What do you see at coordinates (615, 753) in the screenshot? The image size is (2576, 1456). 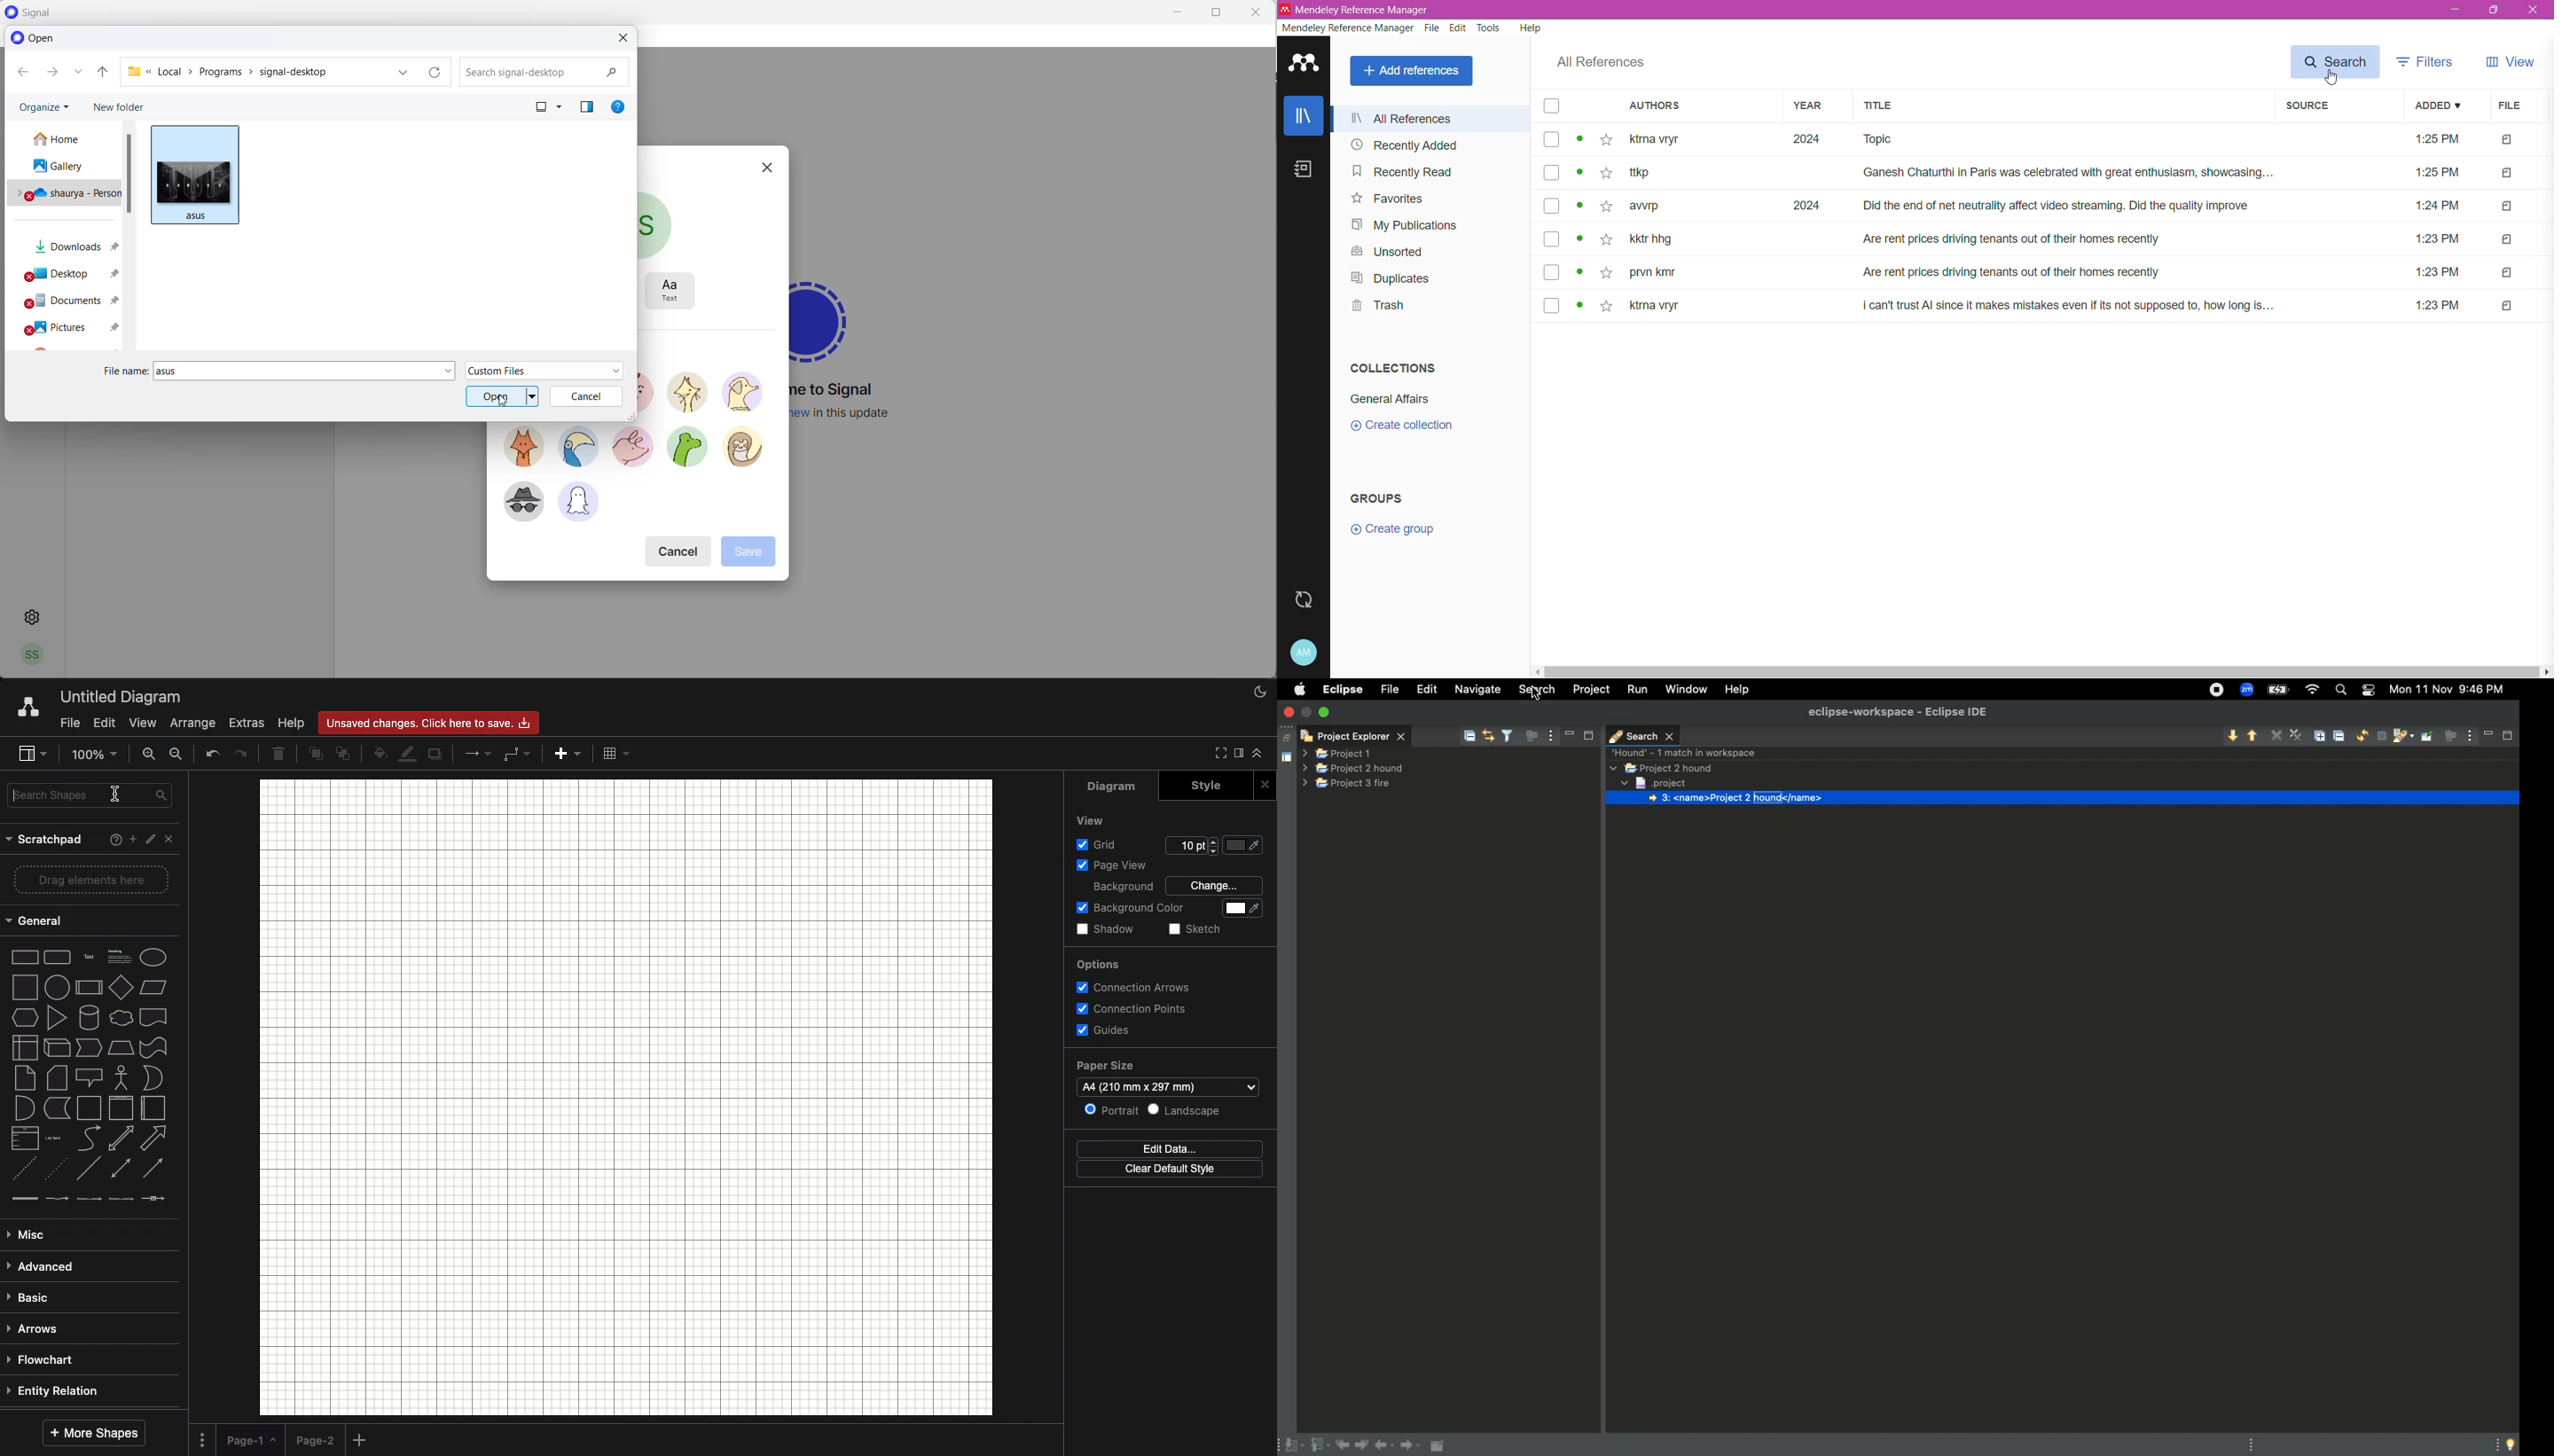 I see `Table` at bounding box center [615, 753].